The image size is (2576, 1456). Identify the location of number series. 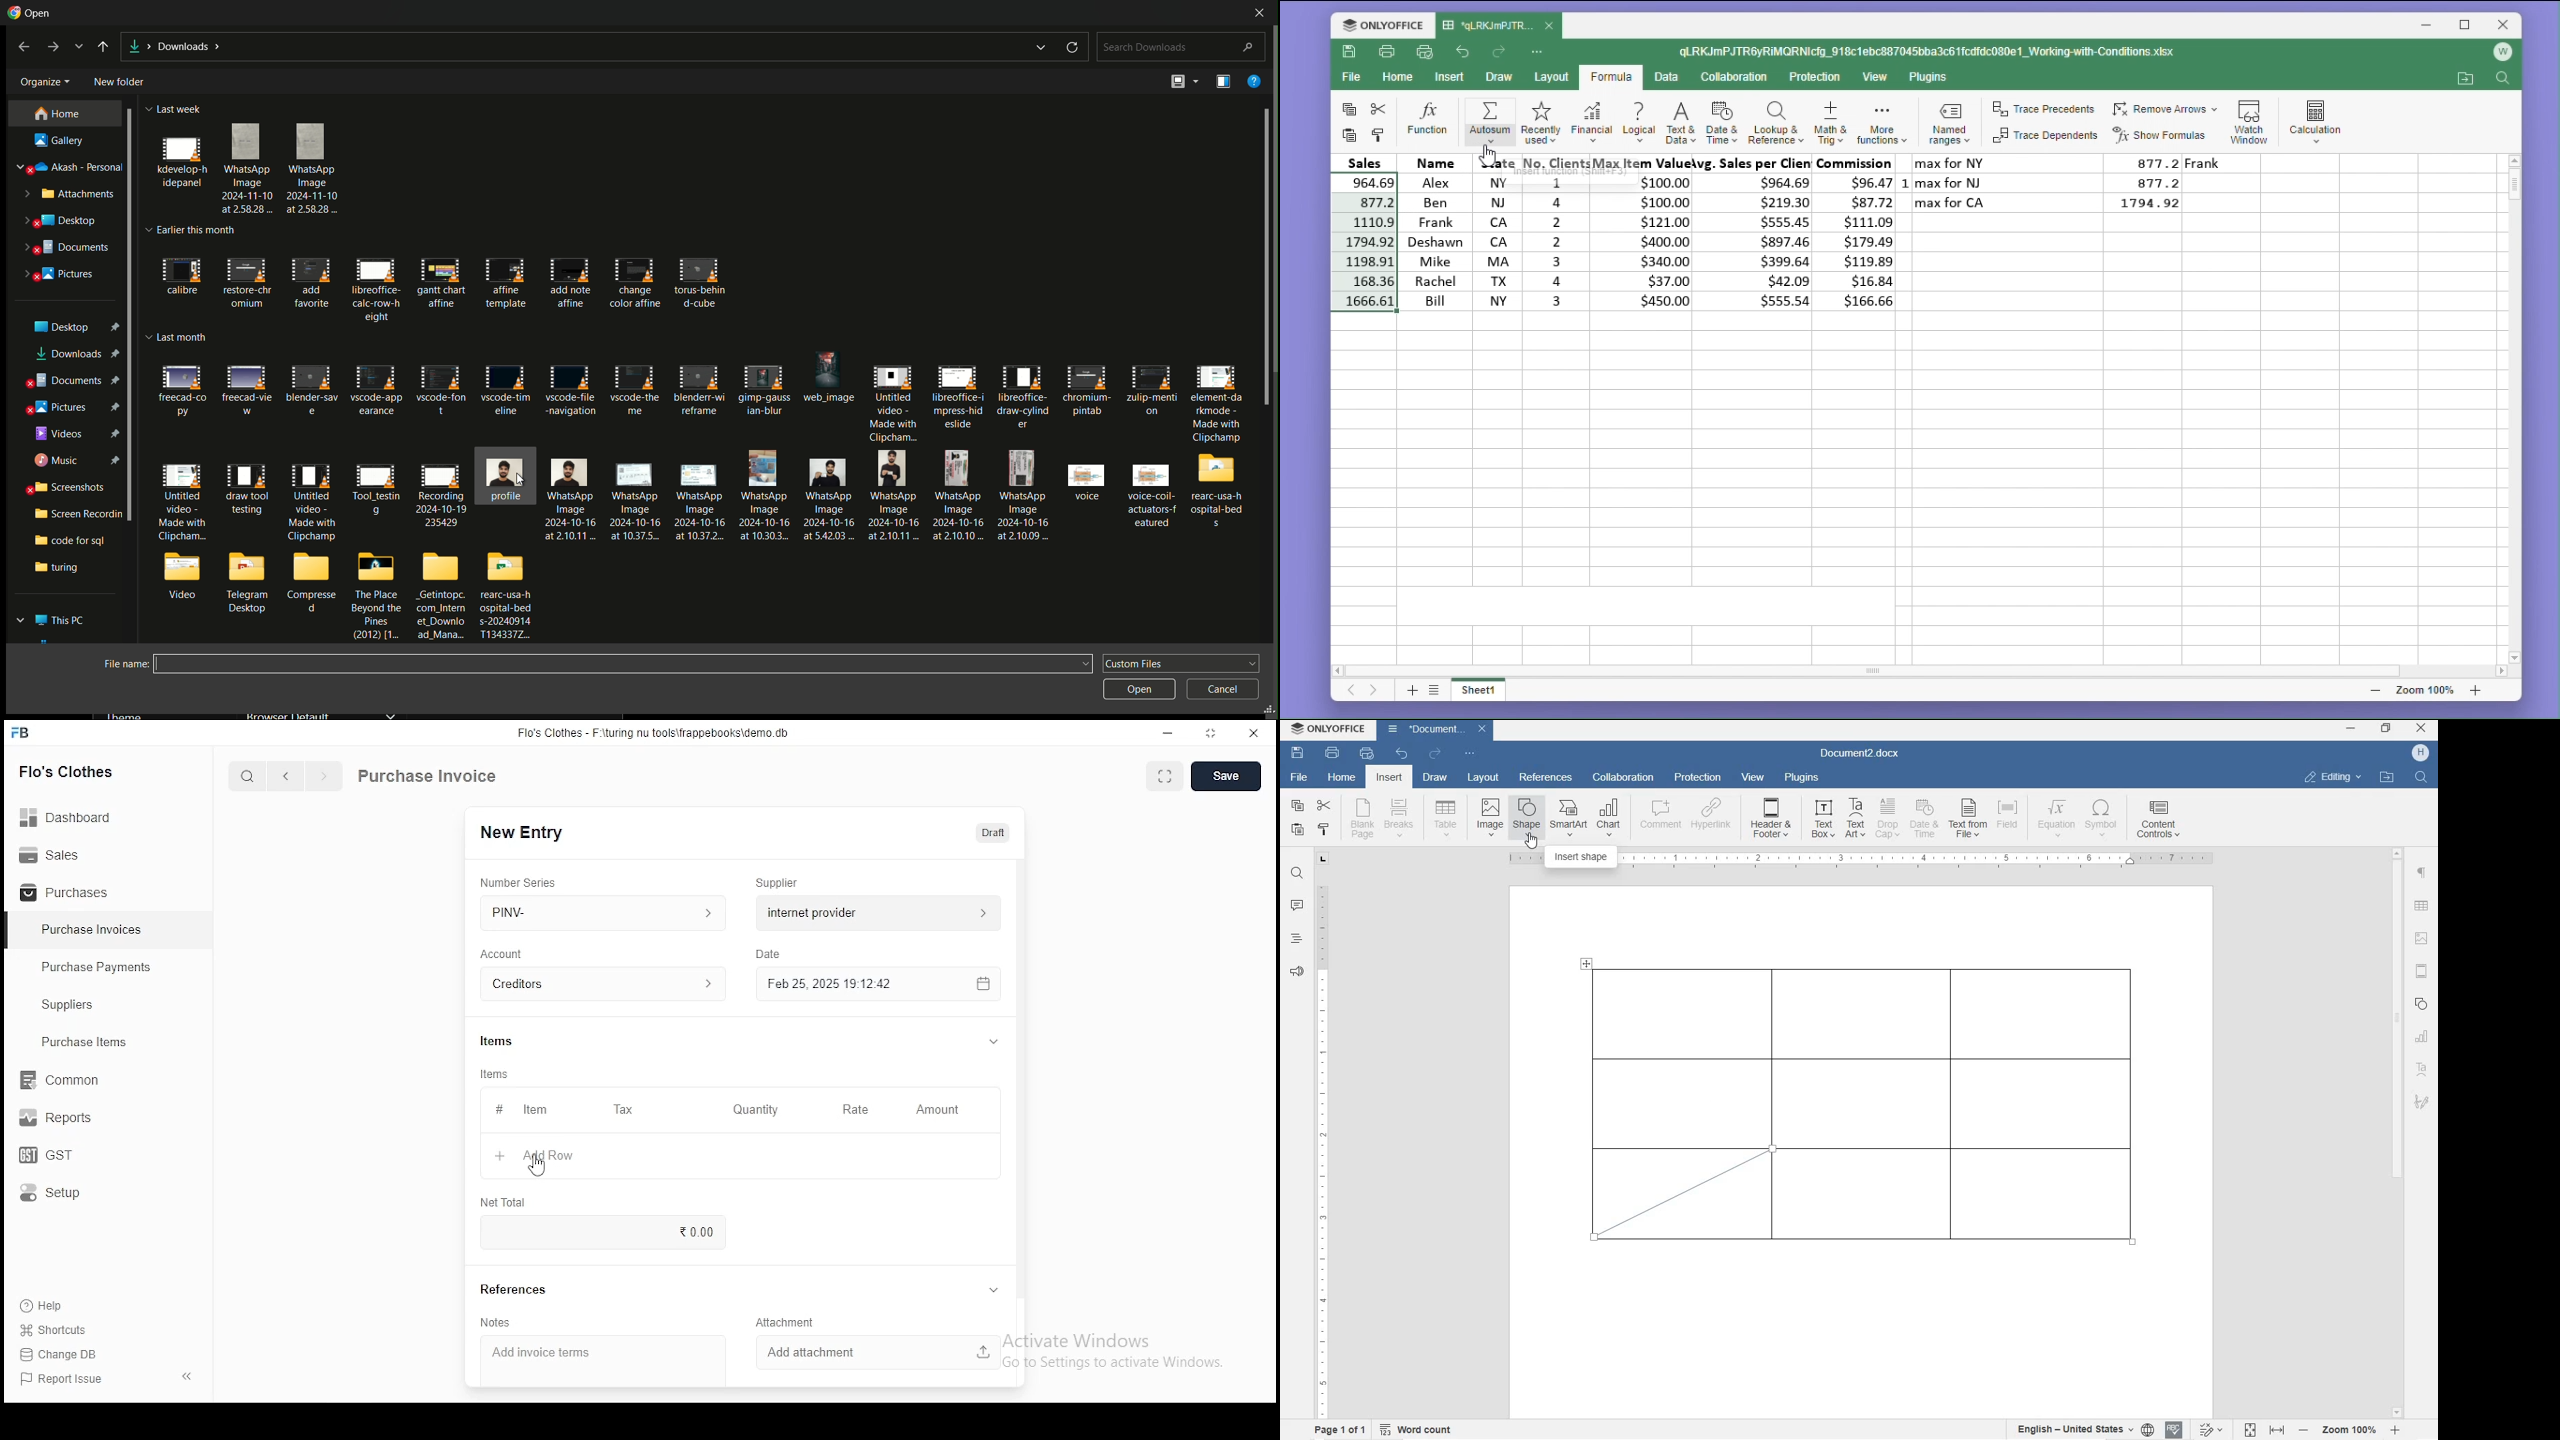
(519, 882).